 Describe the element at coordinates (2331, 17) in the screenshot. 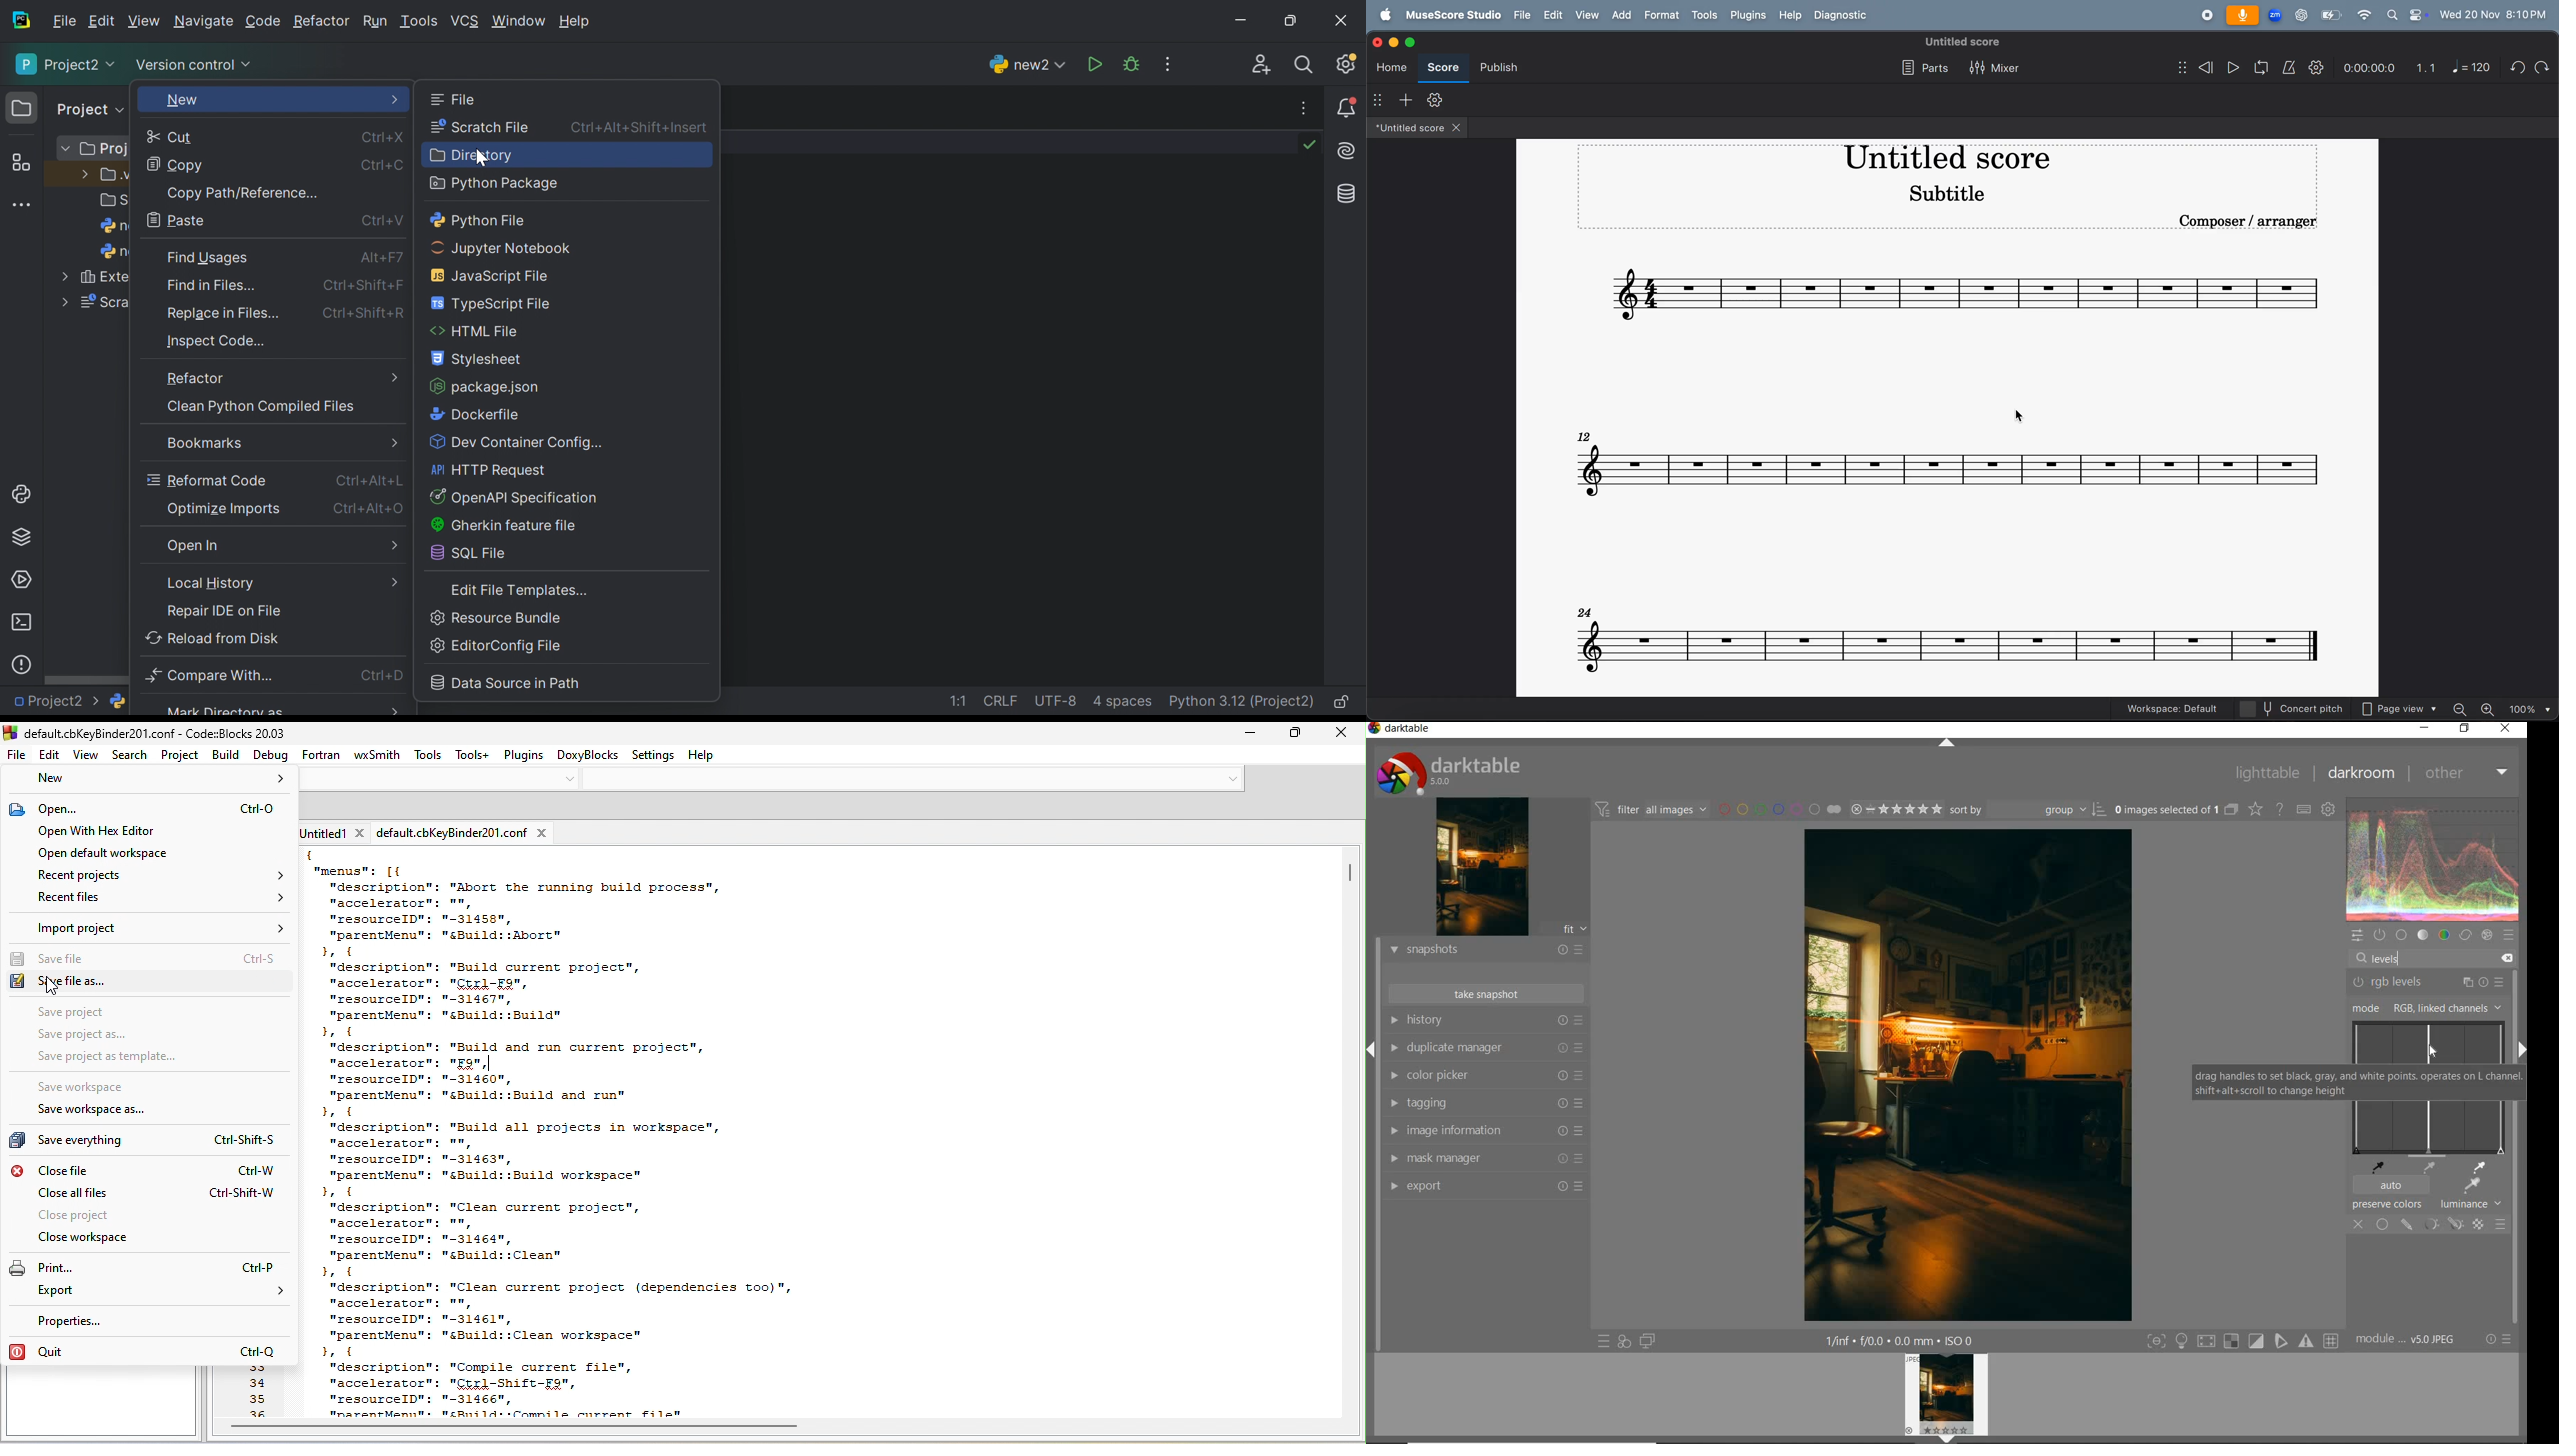

I see `battery` at that location.